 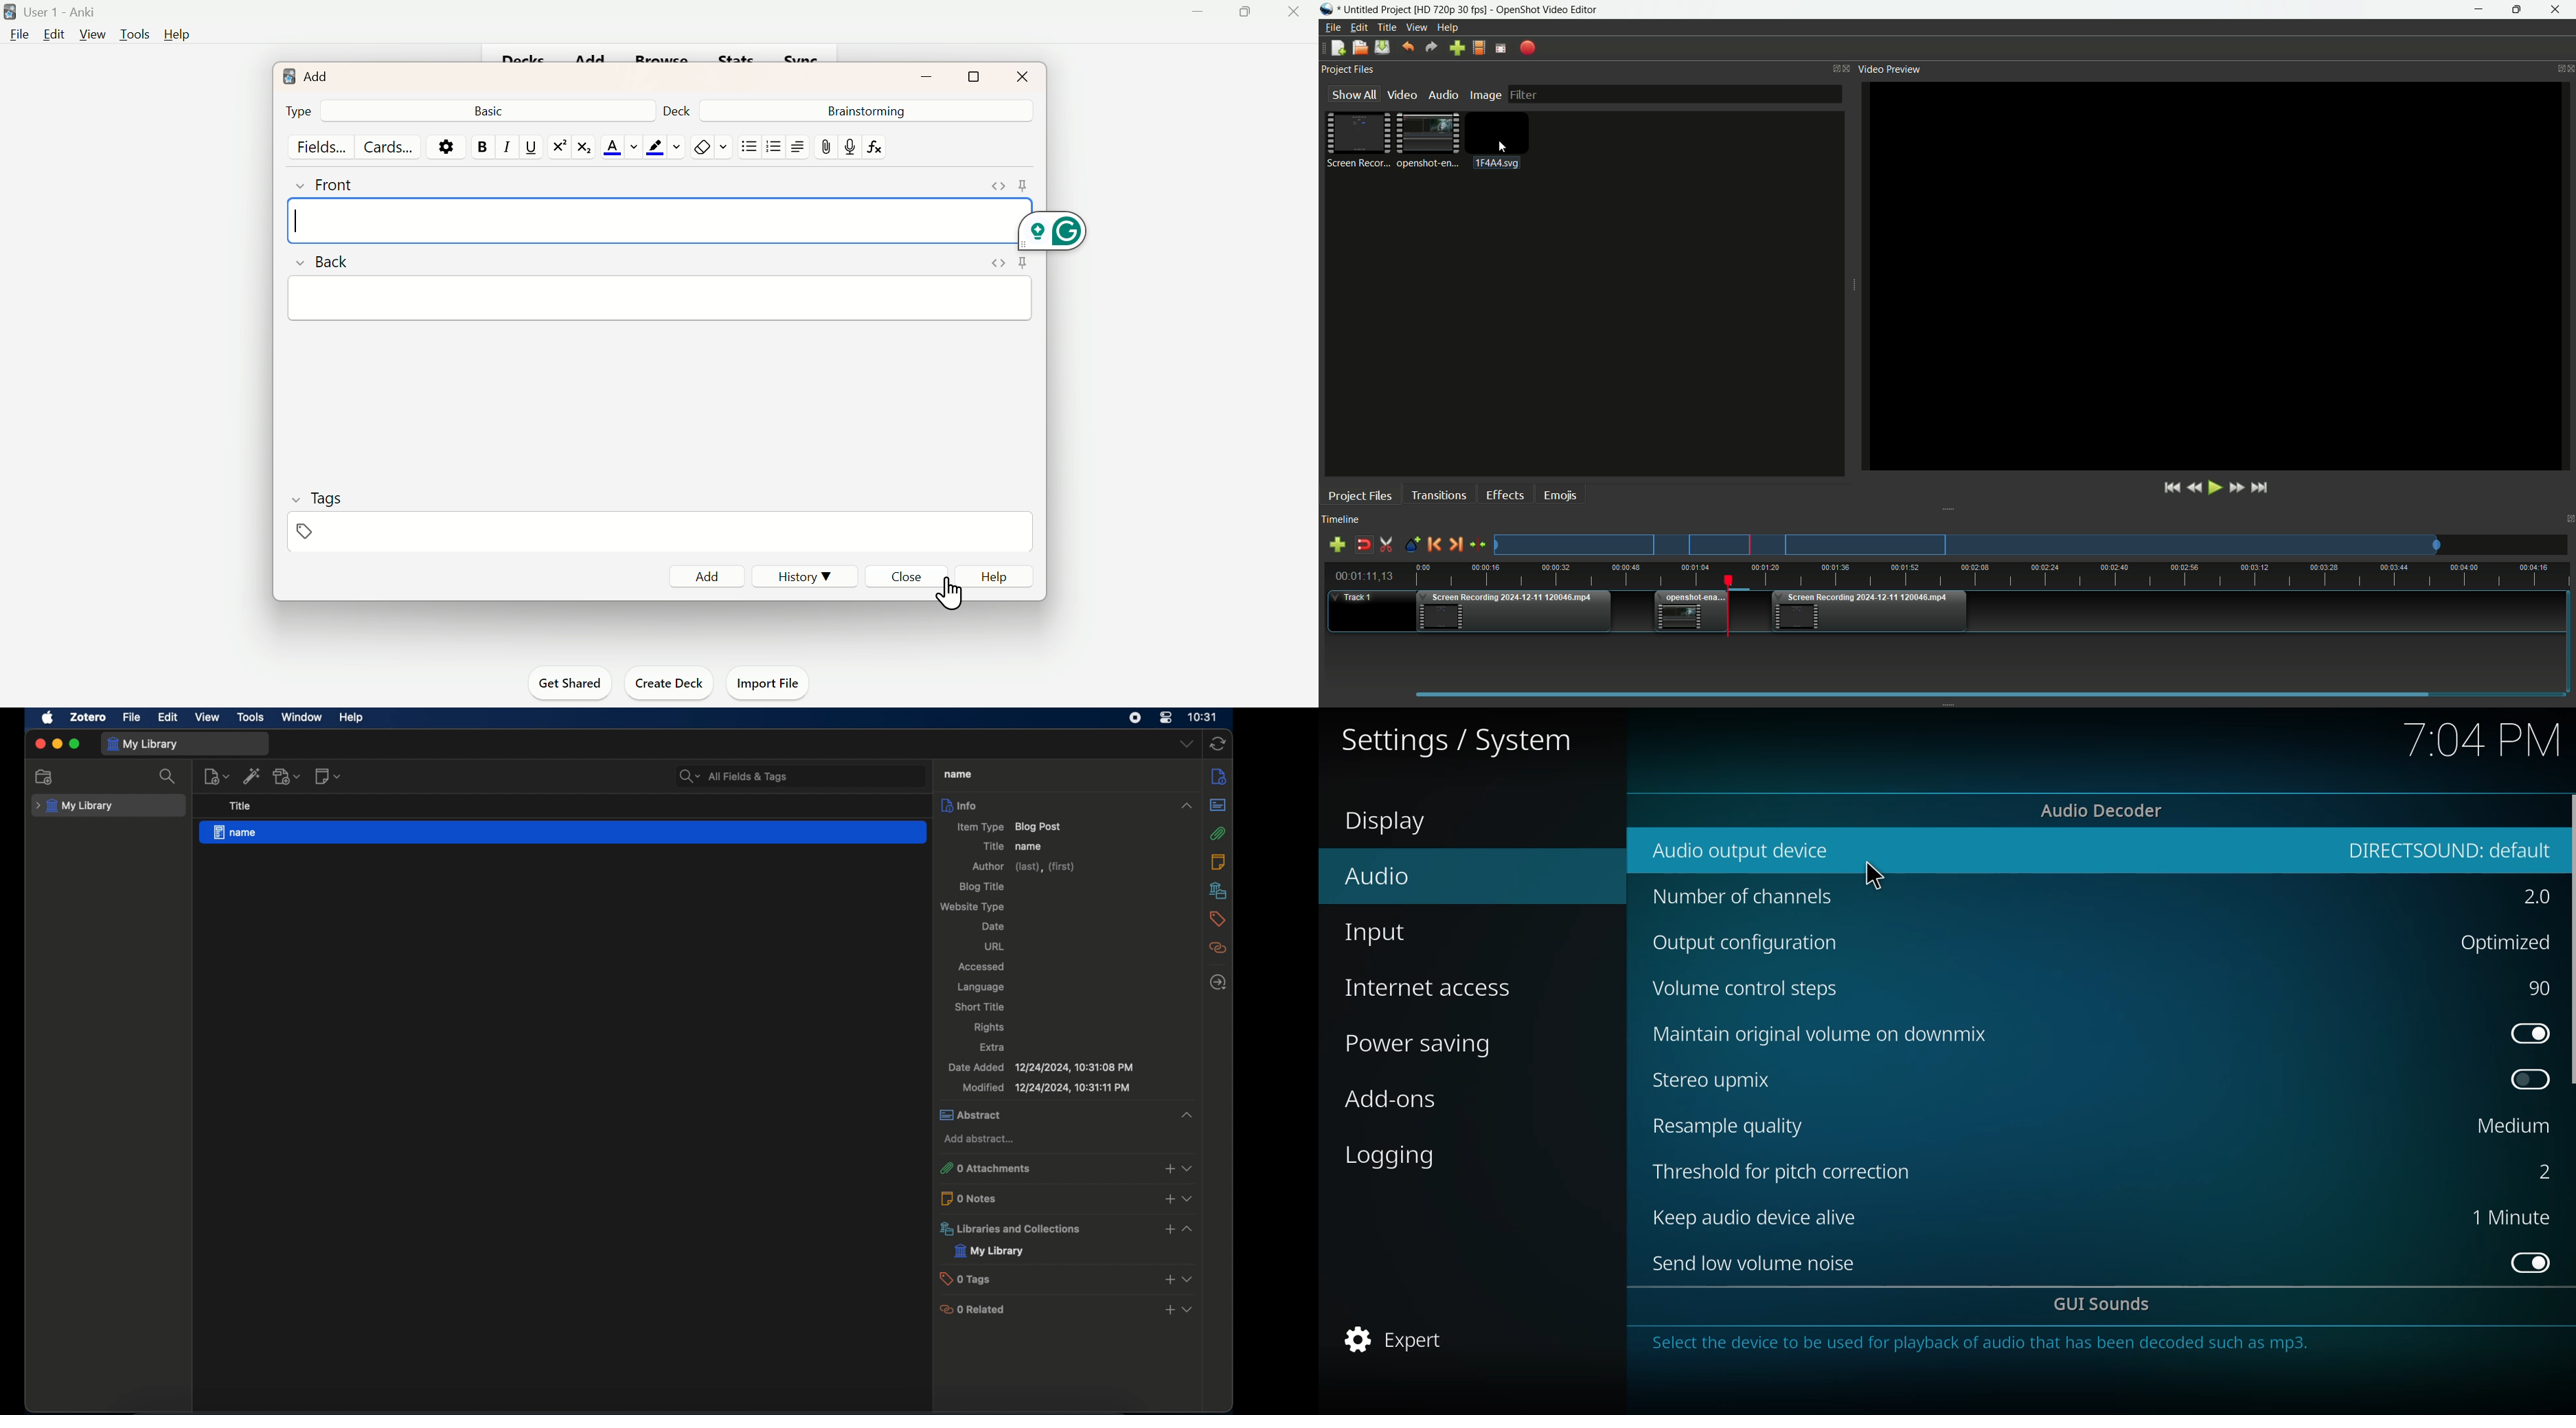 What do you see at coordinates (306, 112) in the screenshot?
I see `` at bounding box center [306, 112].